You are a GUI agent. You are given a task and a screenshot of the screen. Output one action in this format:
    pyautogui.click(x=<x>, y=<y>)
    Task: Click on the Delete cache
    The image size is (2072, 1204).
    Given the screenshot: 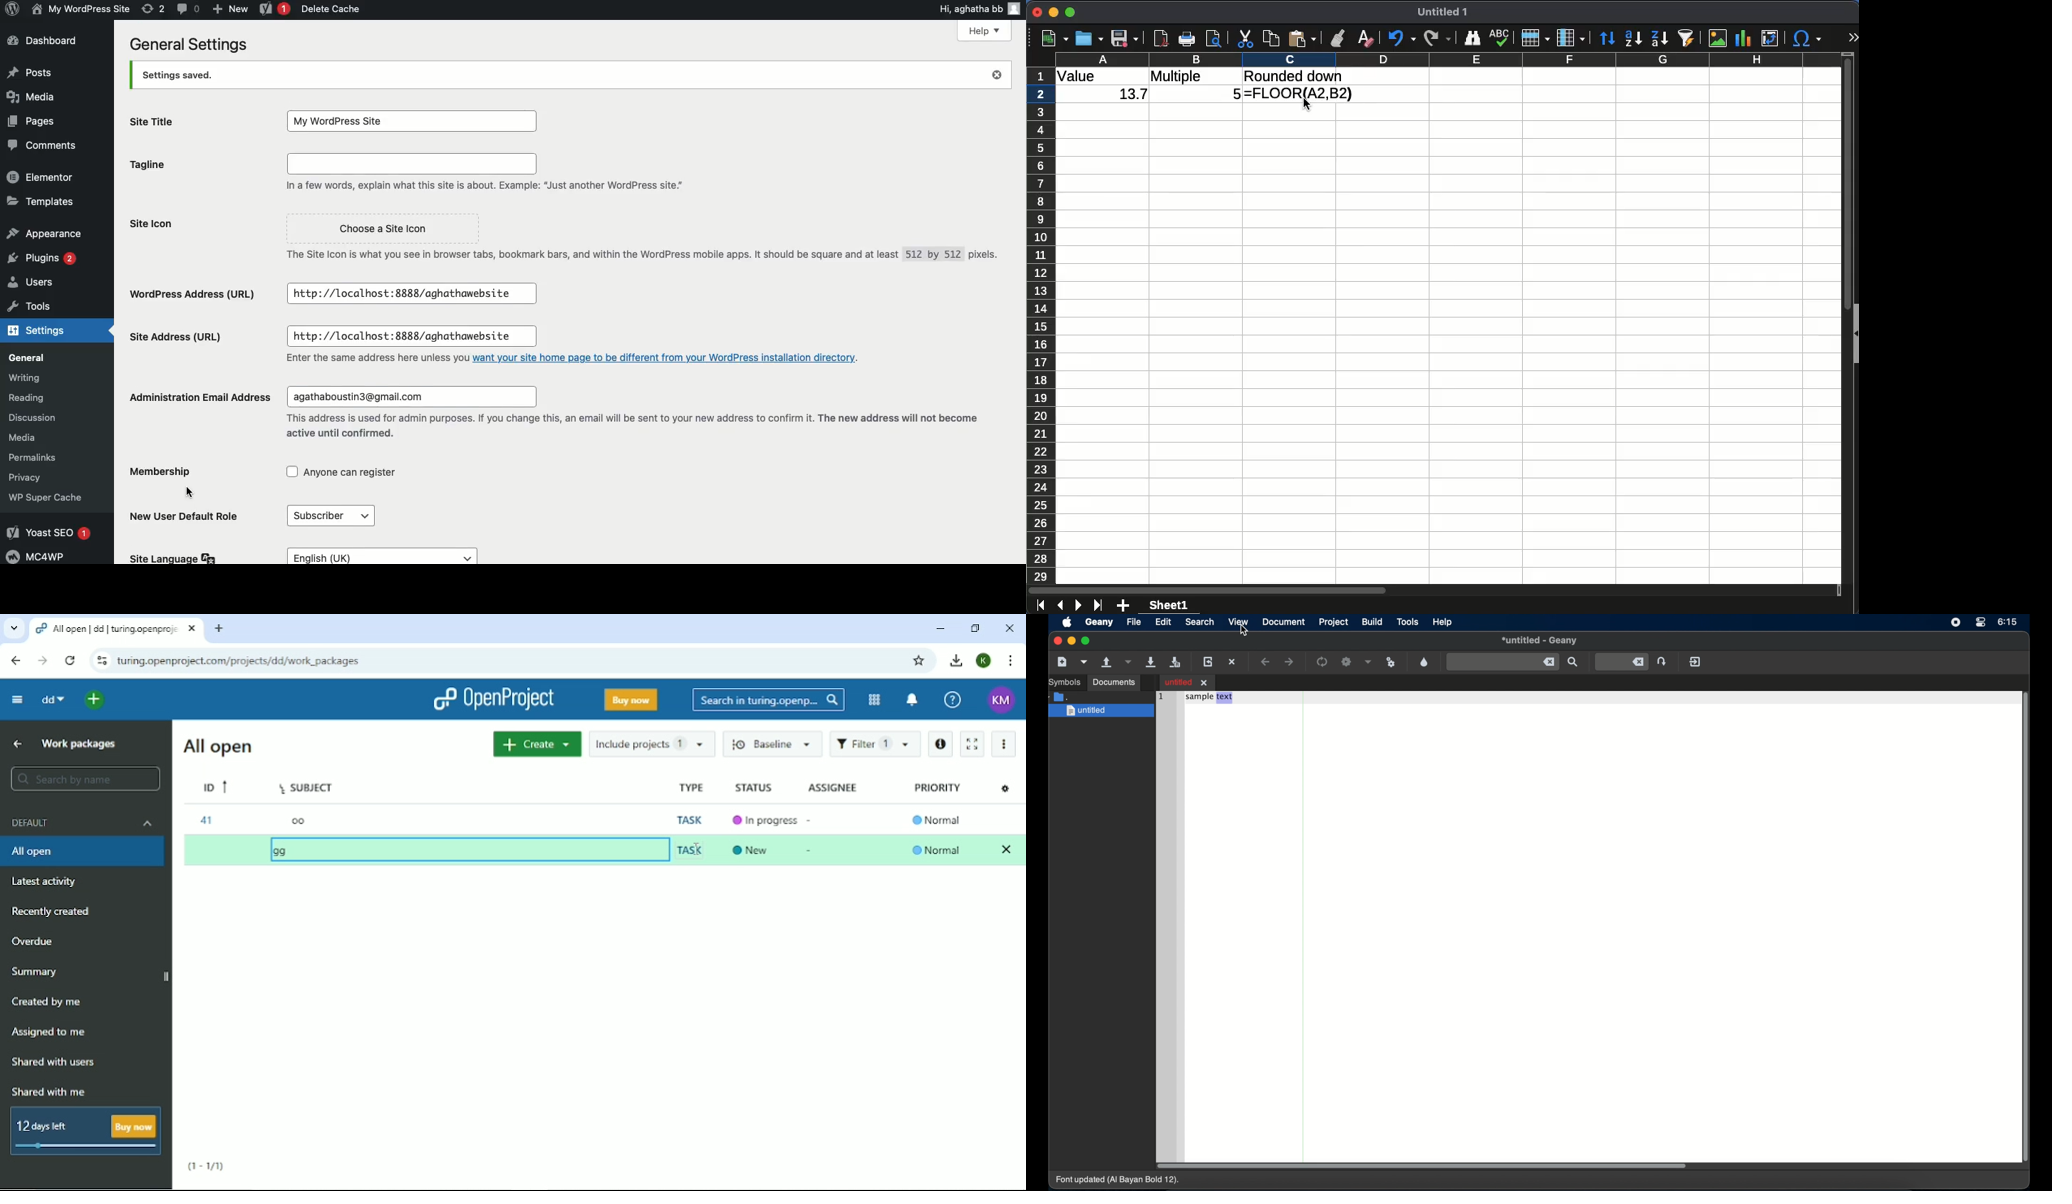 What is the action you would take?
    pyautogui.click(x=333, y=9)
    